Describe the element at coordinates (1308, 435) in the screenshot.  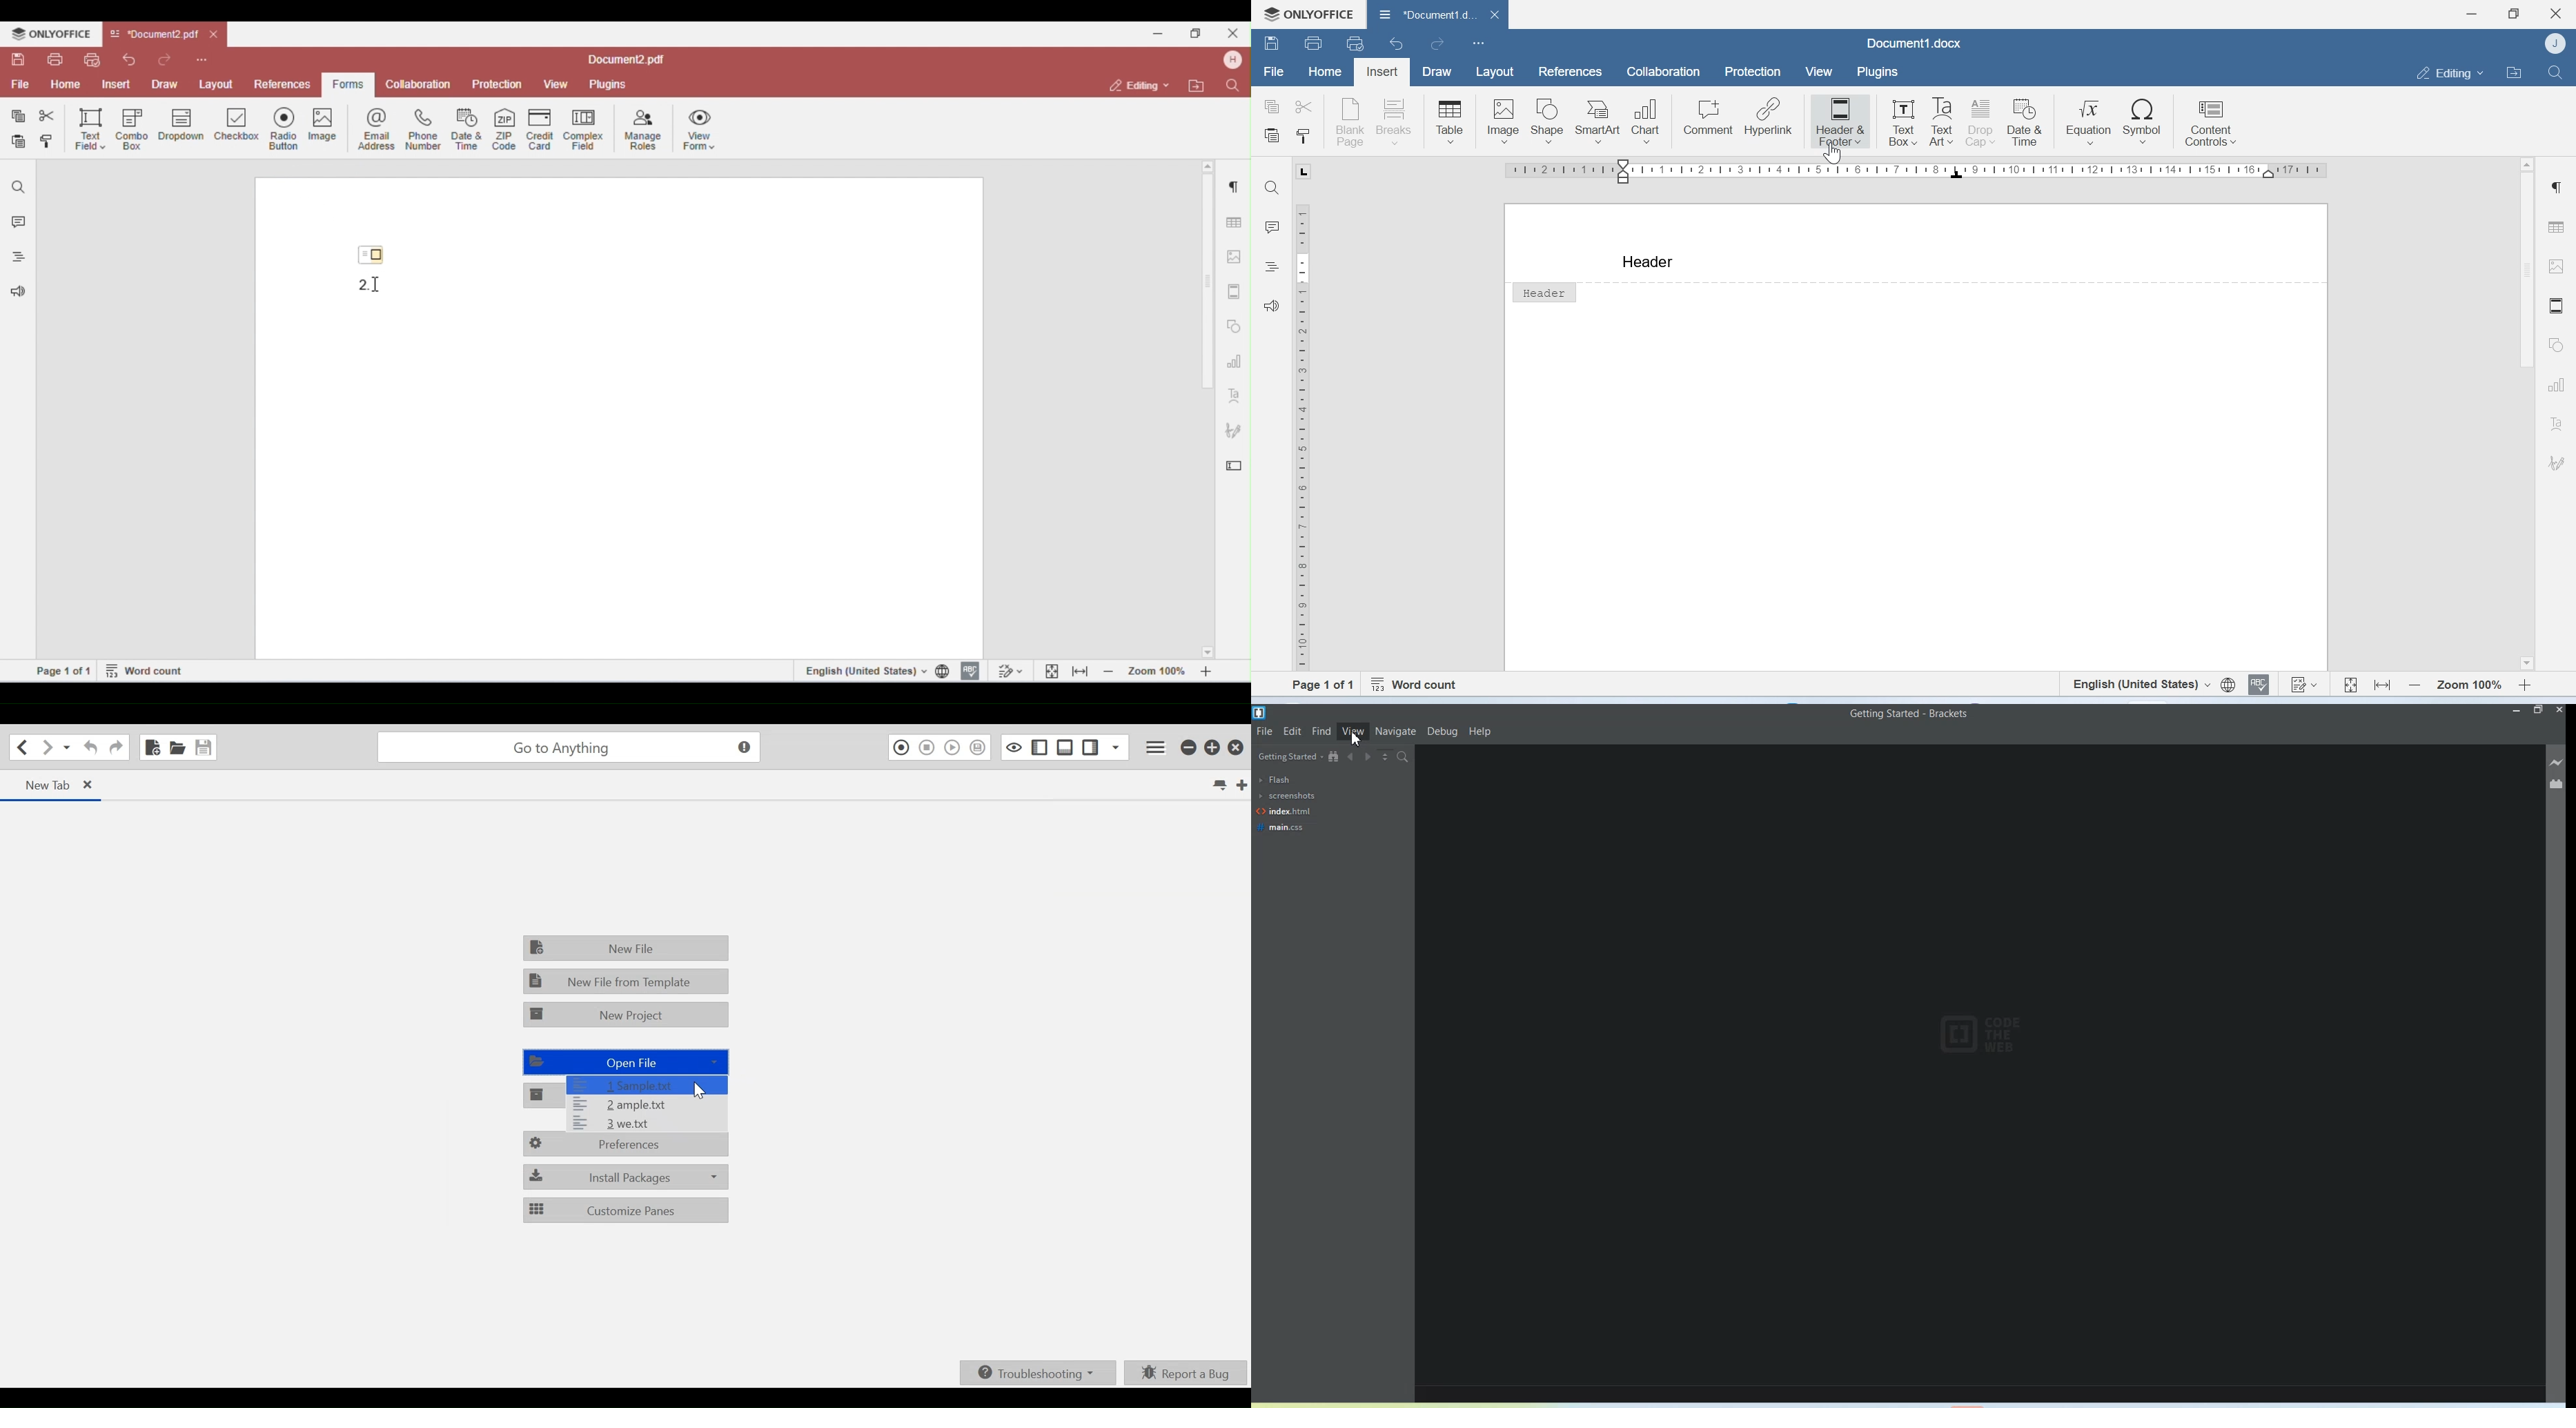
I see `Scale` at that location.